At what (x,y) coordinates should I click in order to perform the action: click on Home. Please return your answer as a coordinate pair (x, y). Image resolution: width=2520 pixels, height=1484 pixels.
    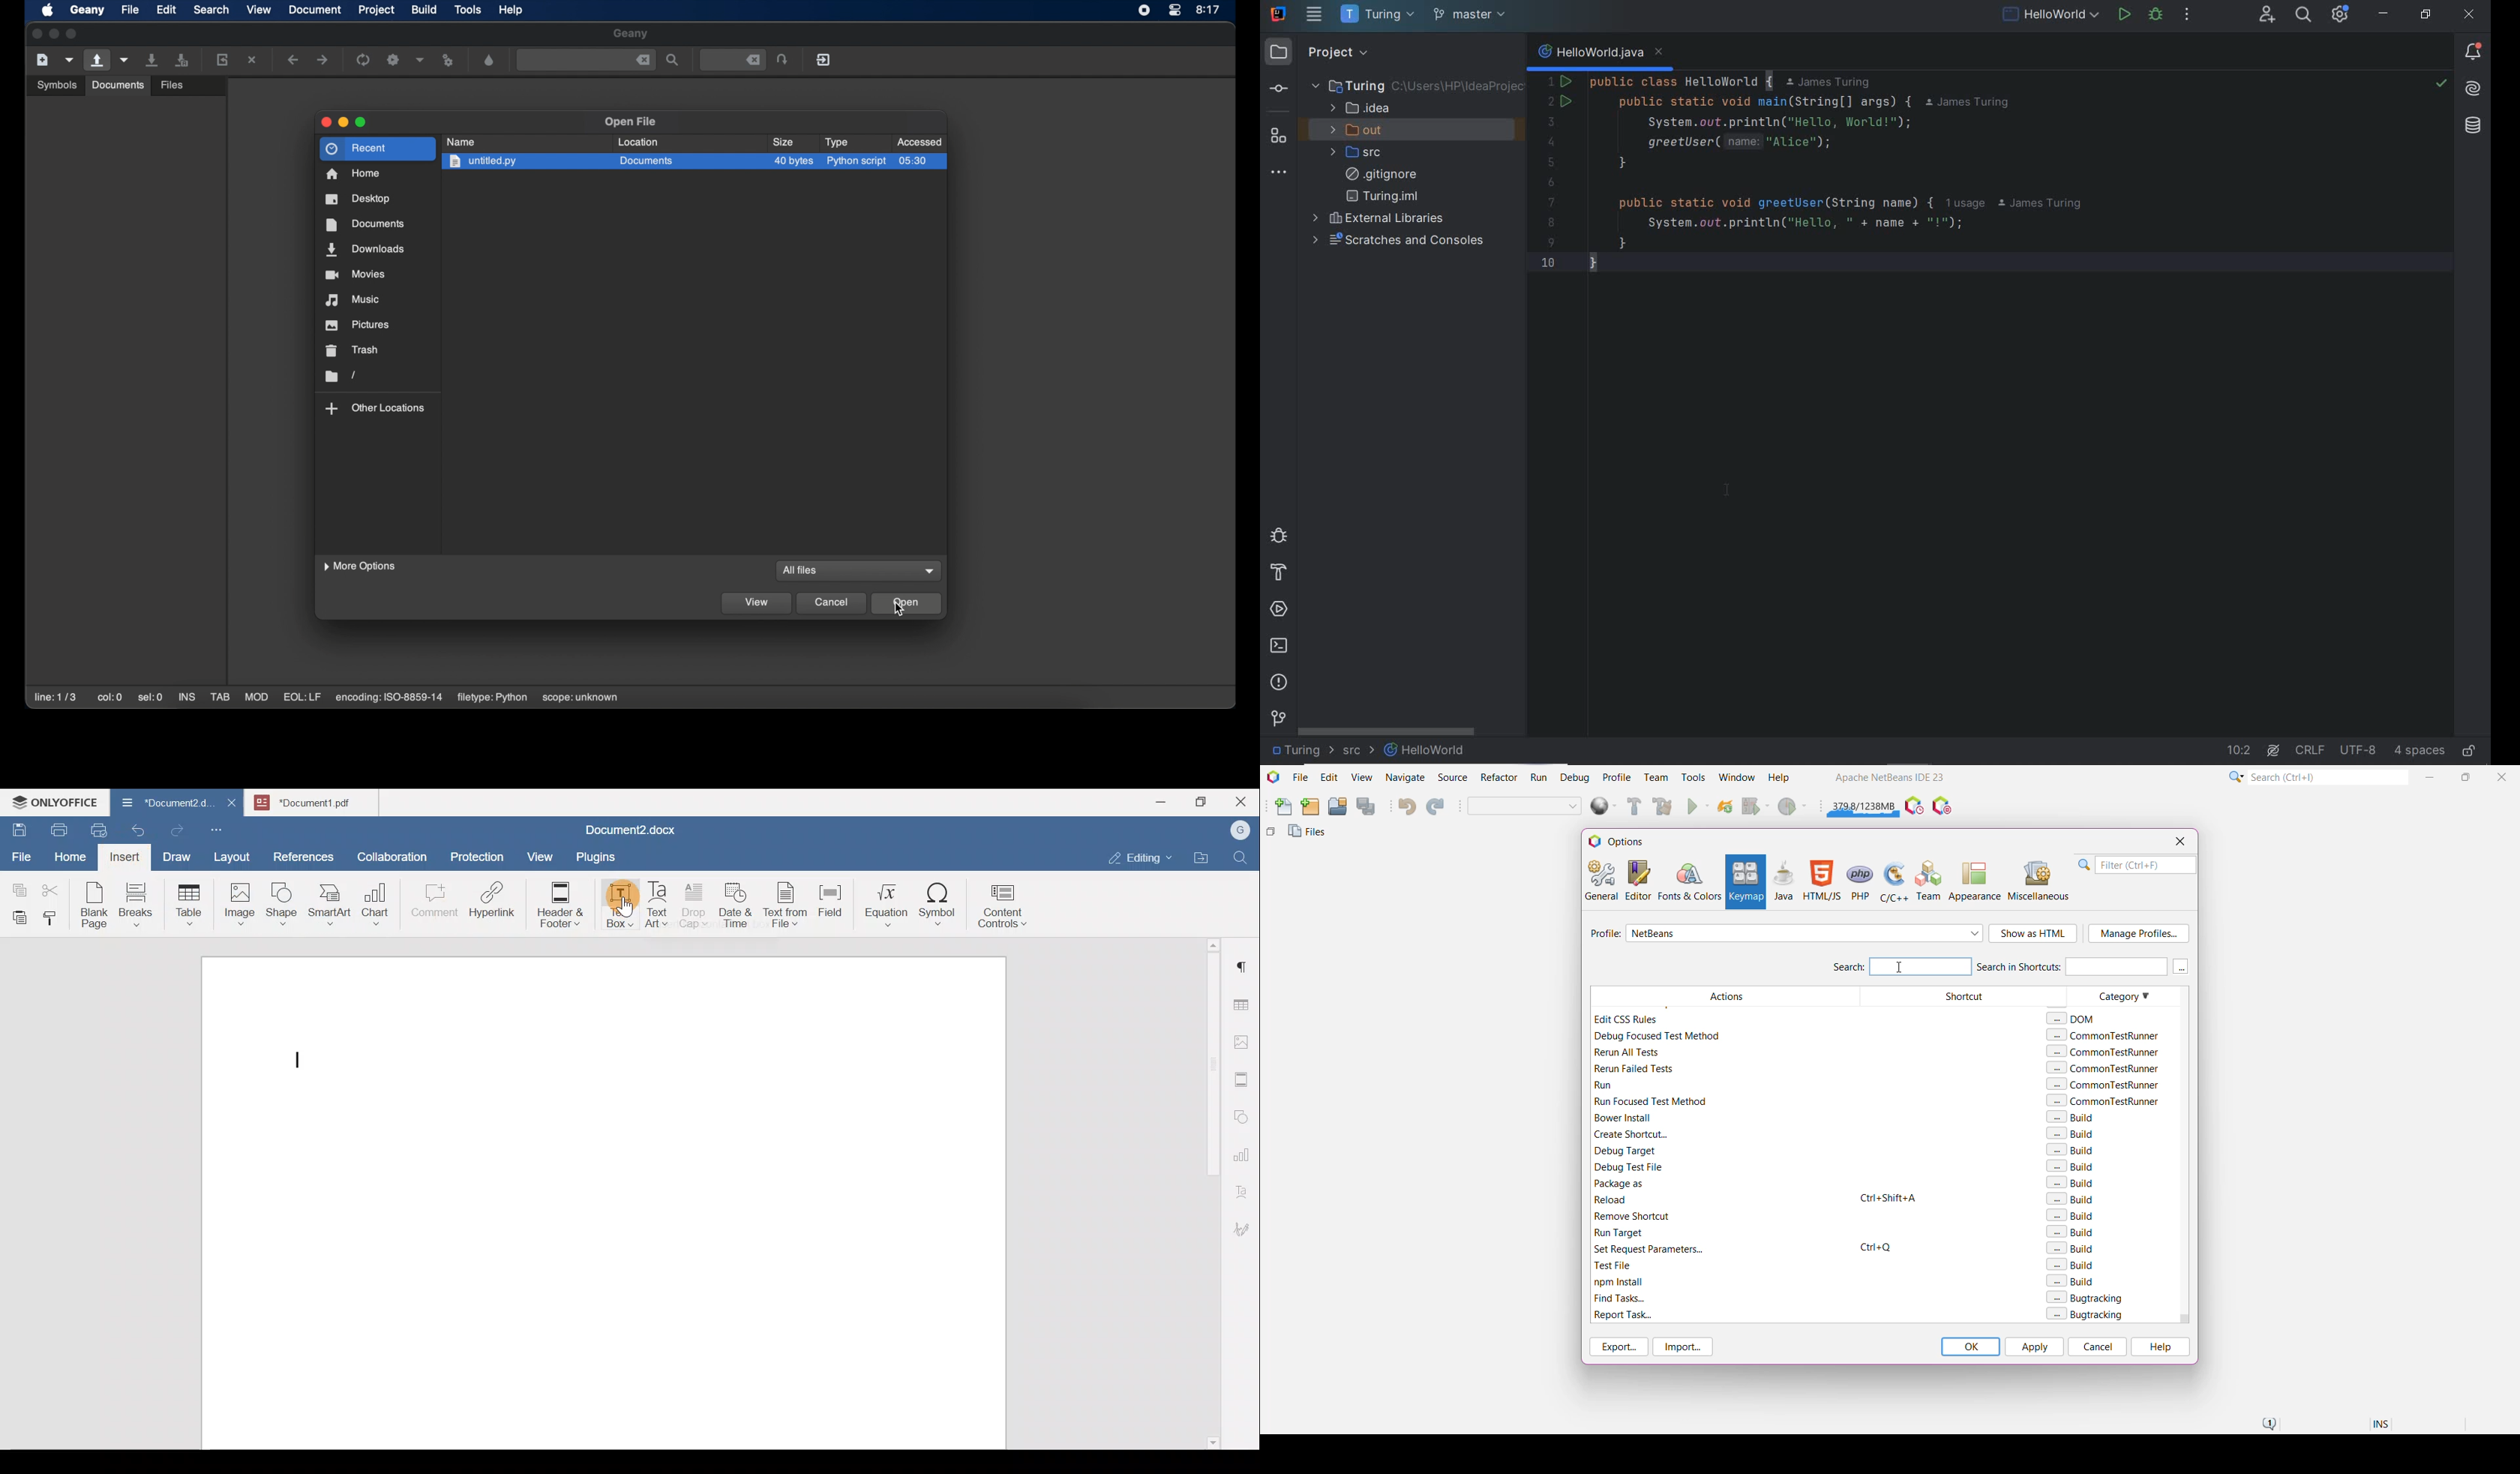
    Looking at the image, I should click on (71, 856).